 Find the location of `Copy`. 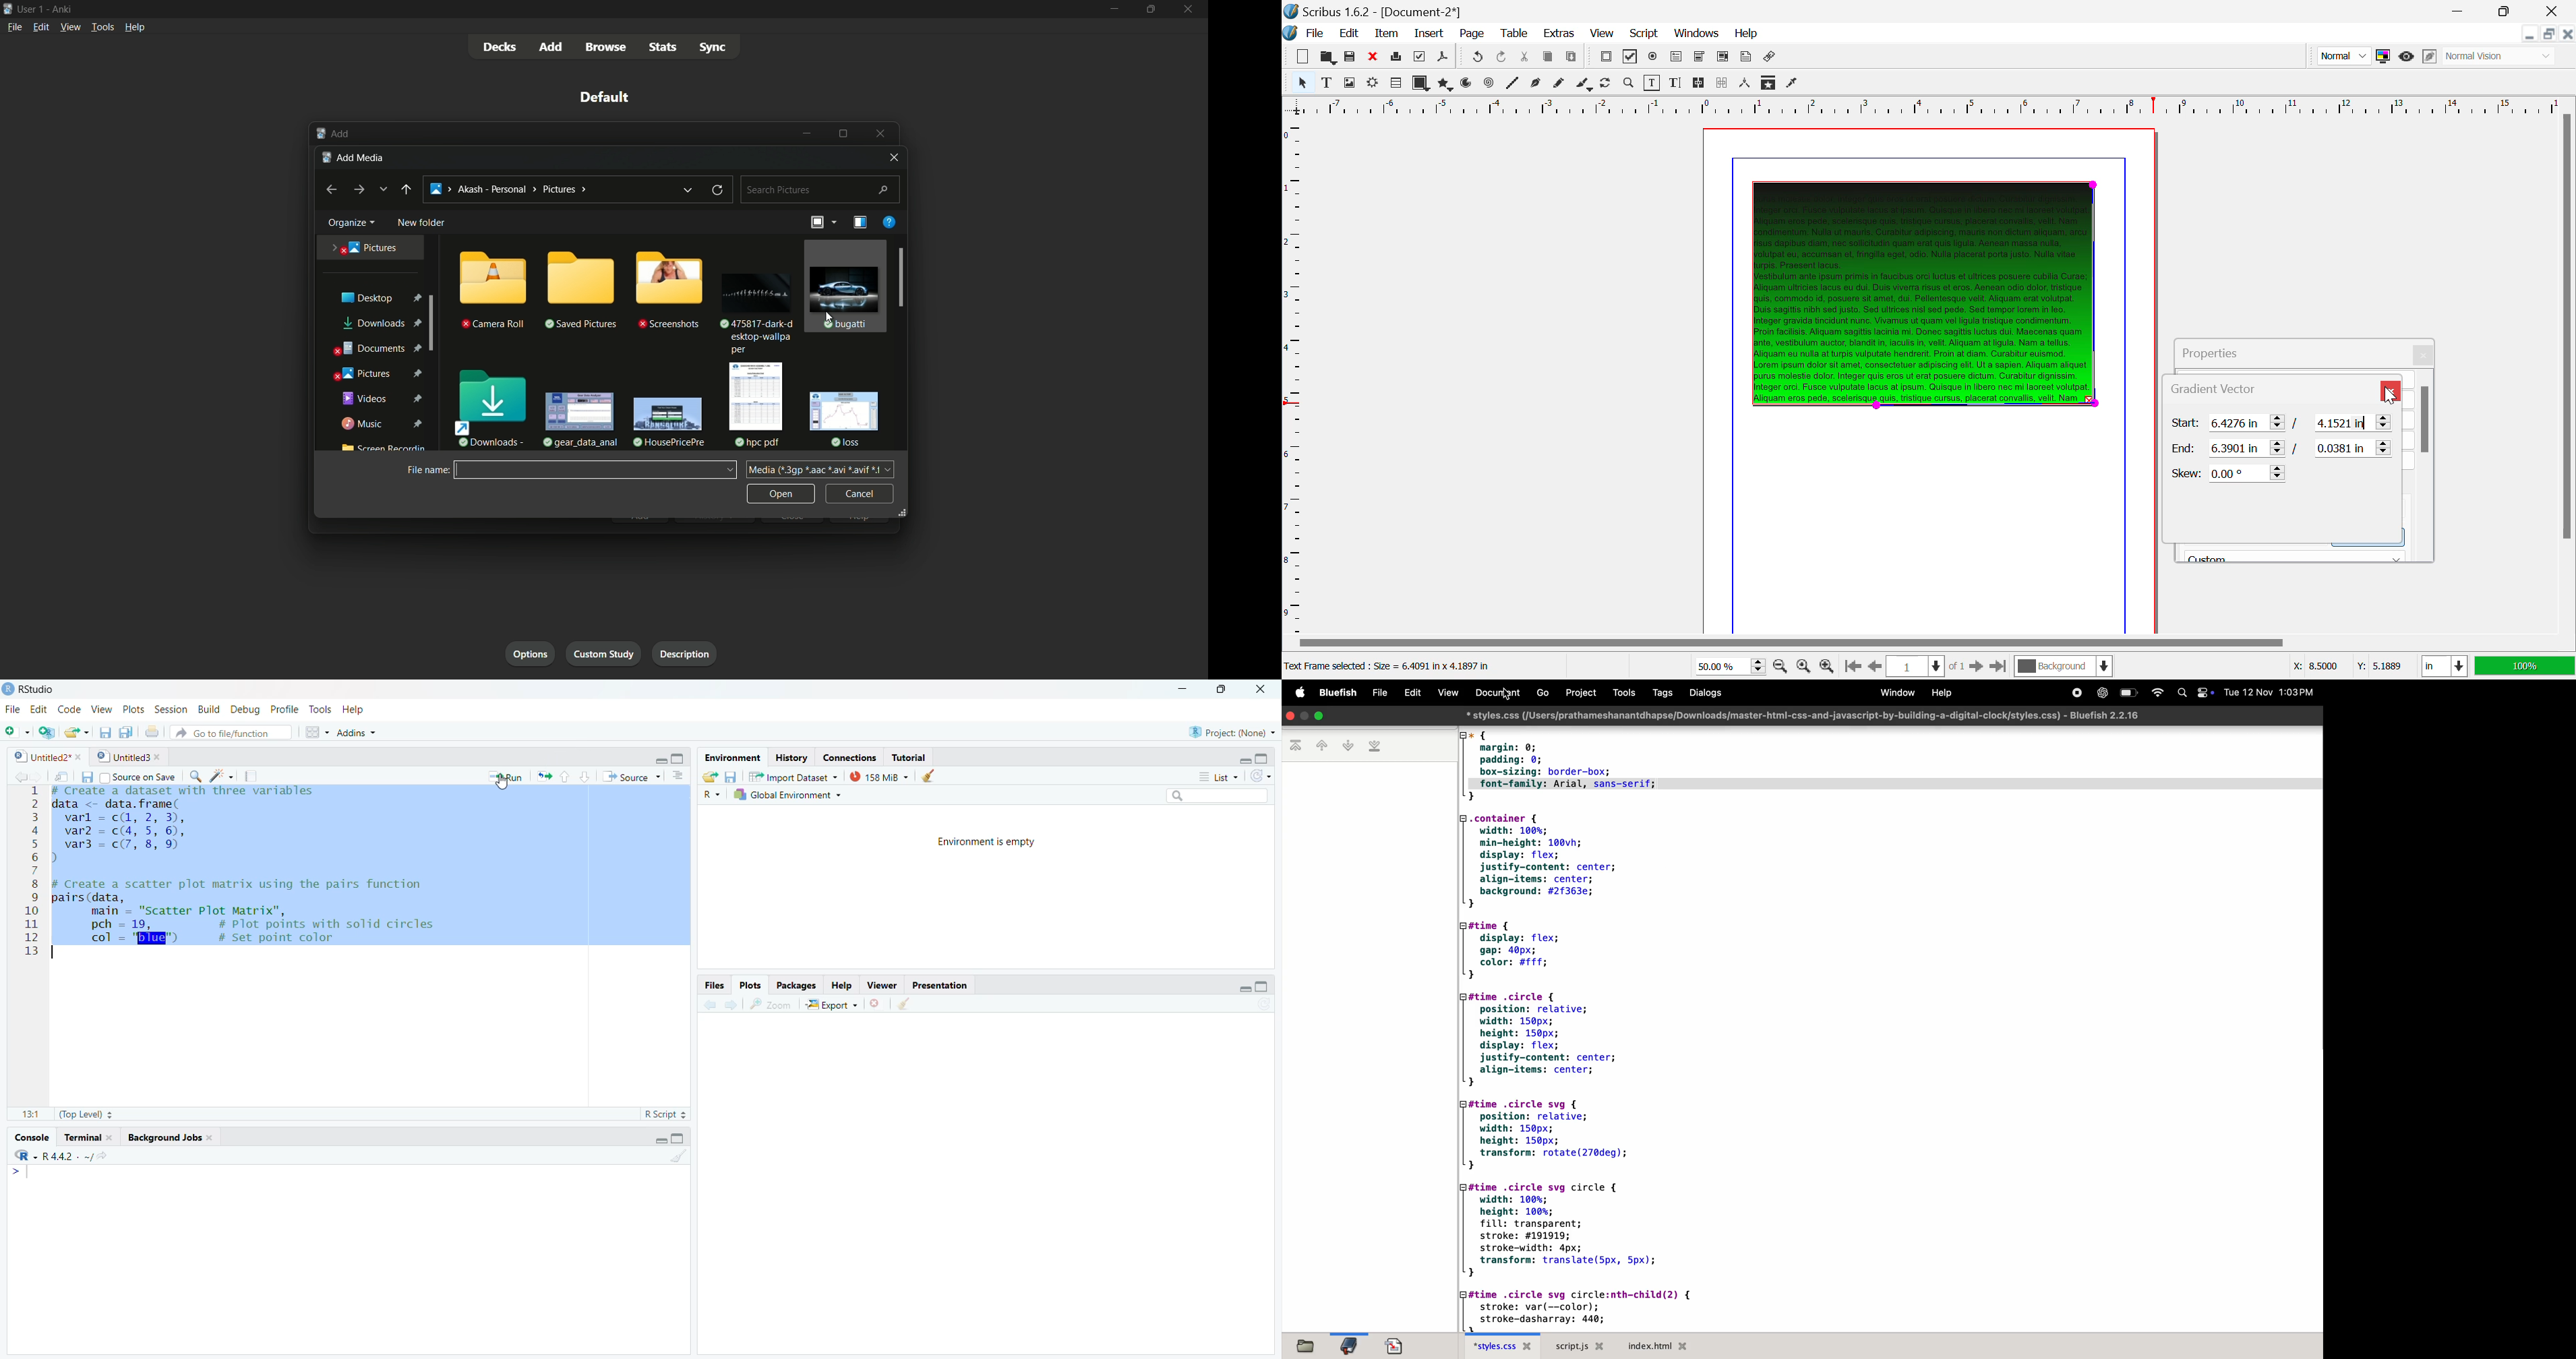

Copy is located at coordinates (1549, 59).